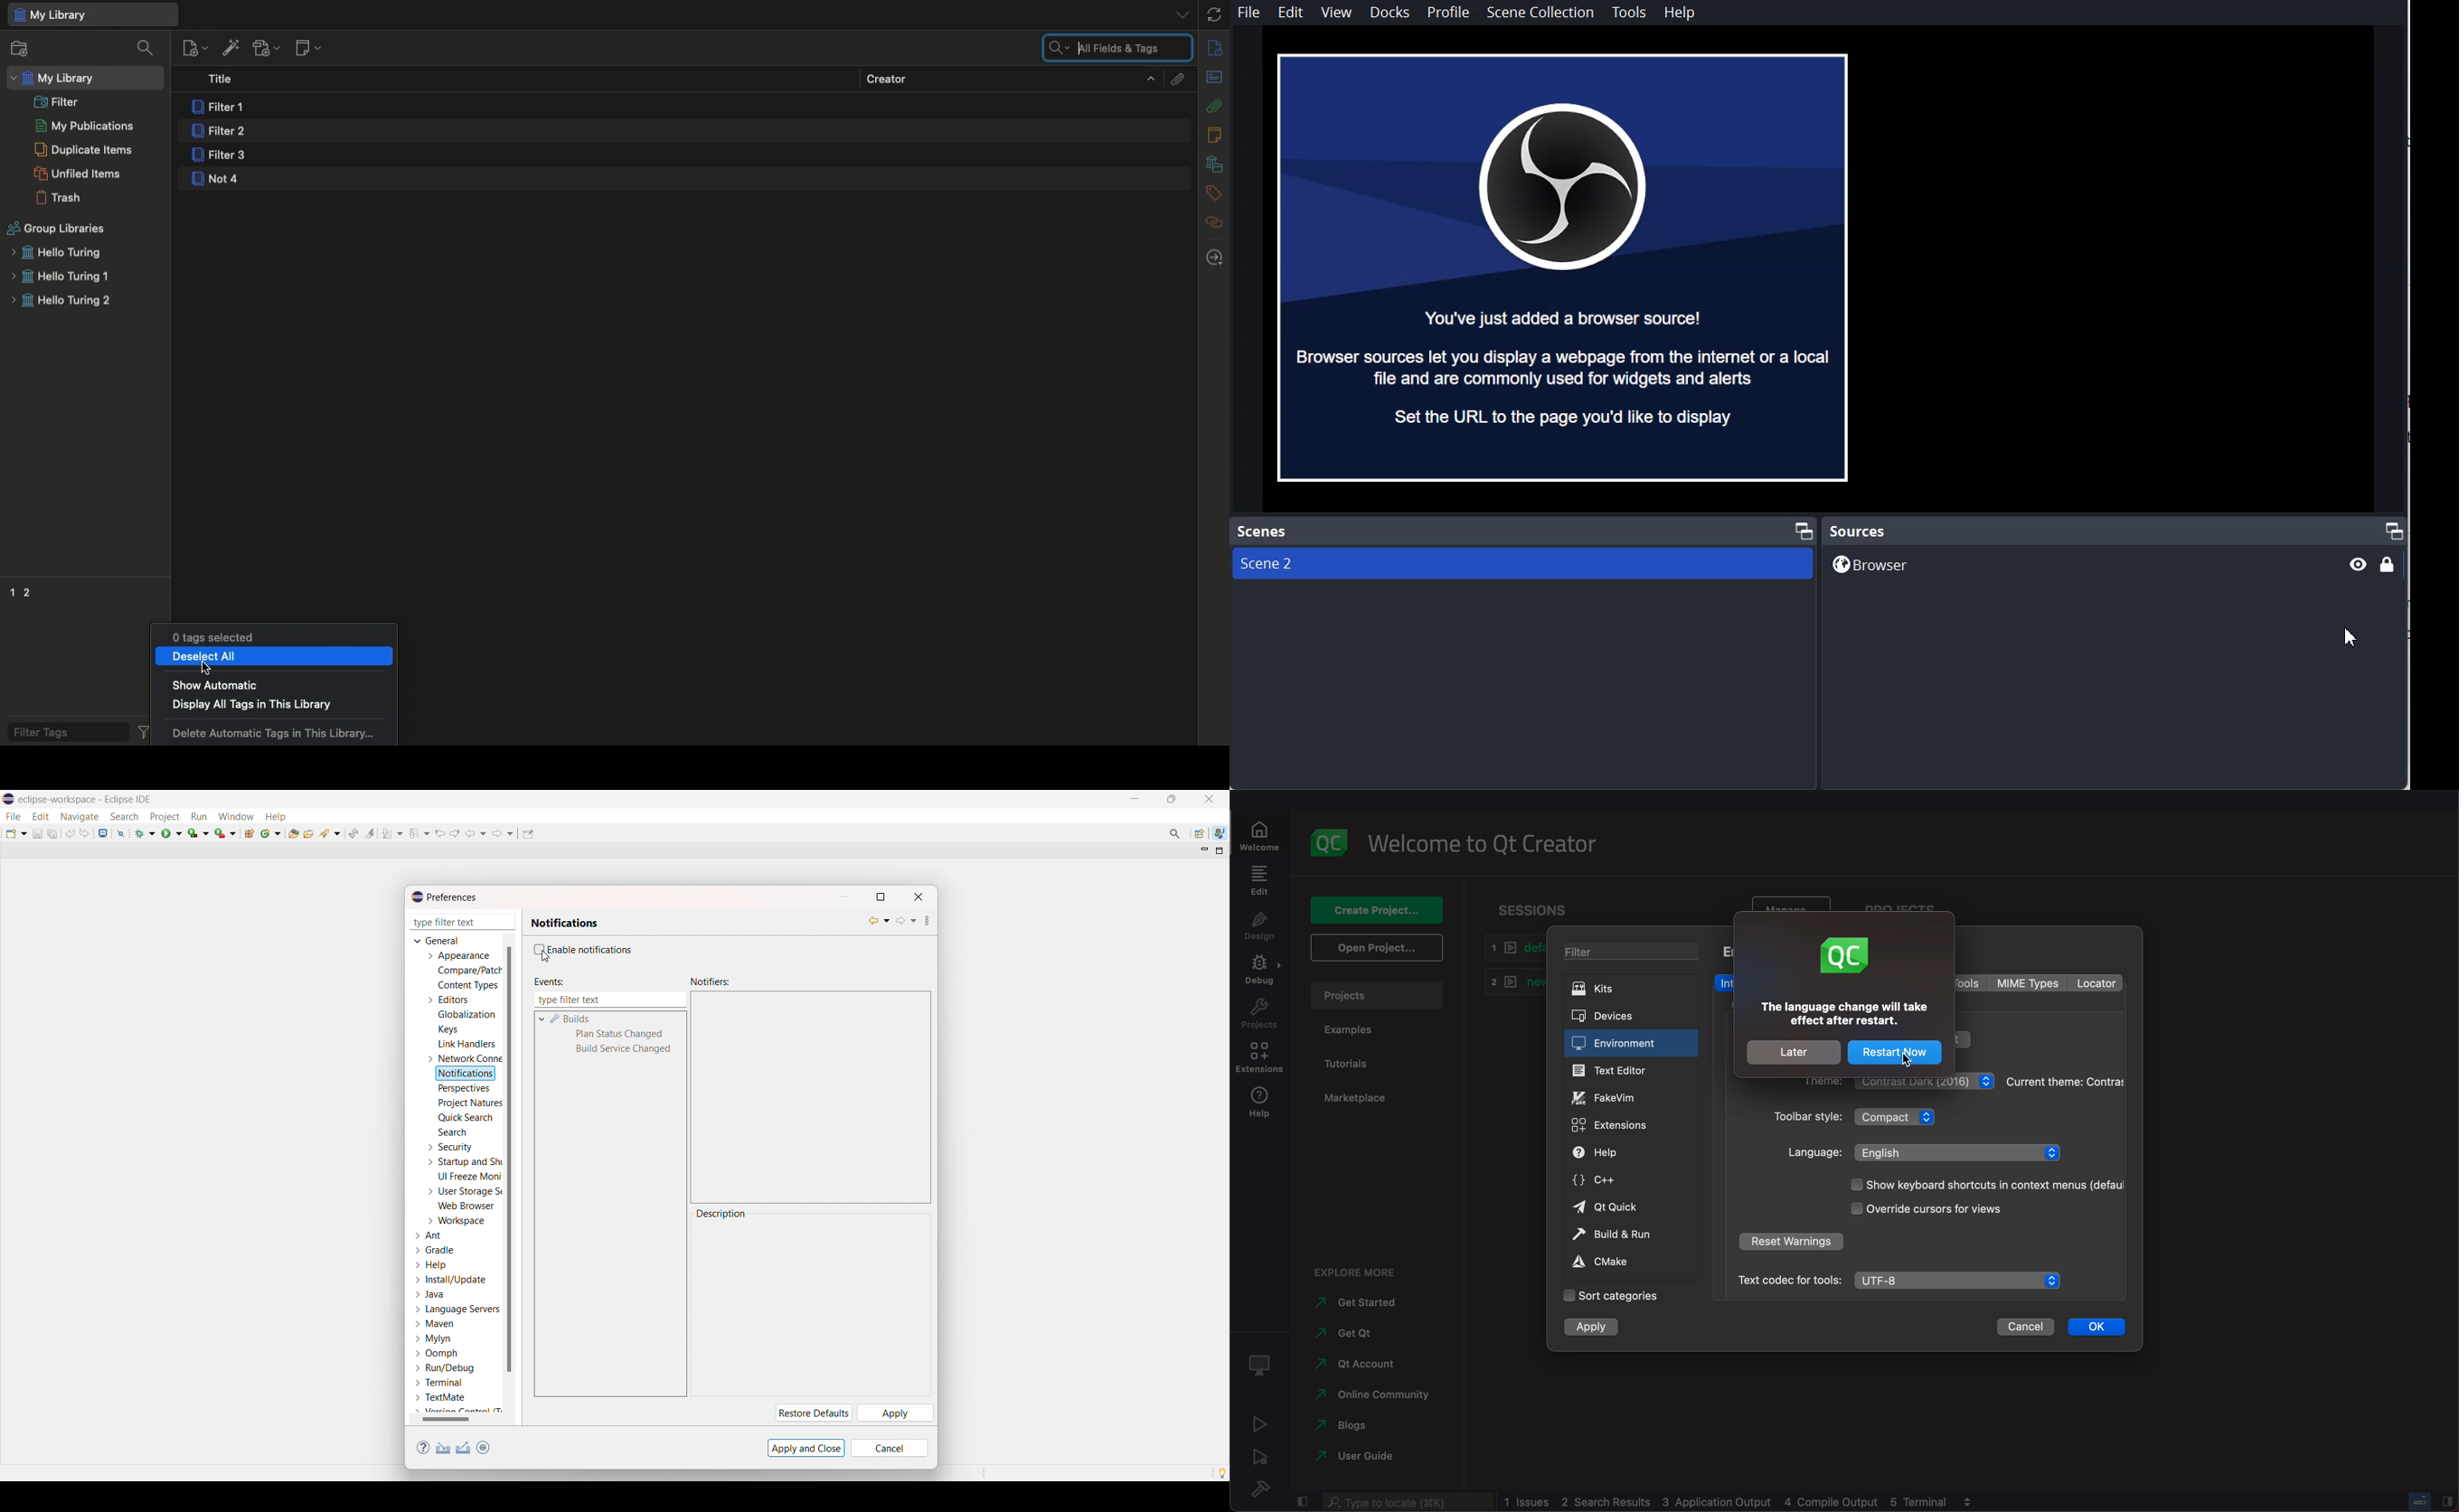 The height and width of the screenshot is (1512, 2464). Describe the element at coordinates (230, 48) in the screenshot. I see `Add items by identifier` at that location.